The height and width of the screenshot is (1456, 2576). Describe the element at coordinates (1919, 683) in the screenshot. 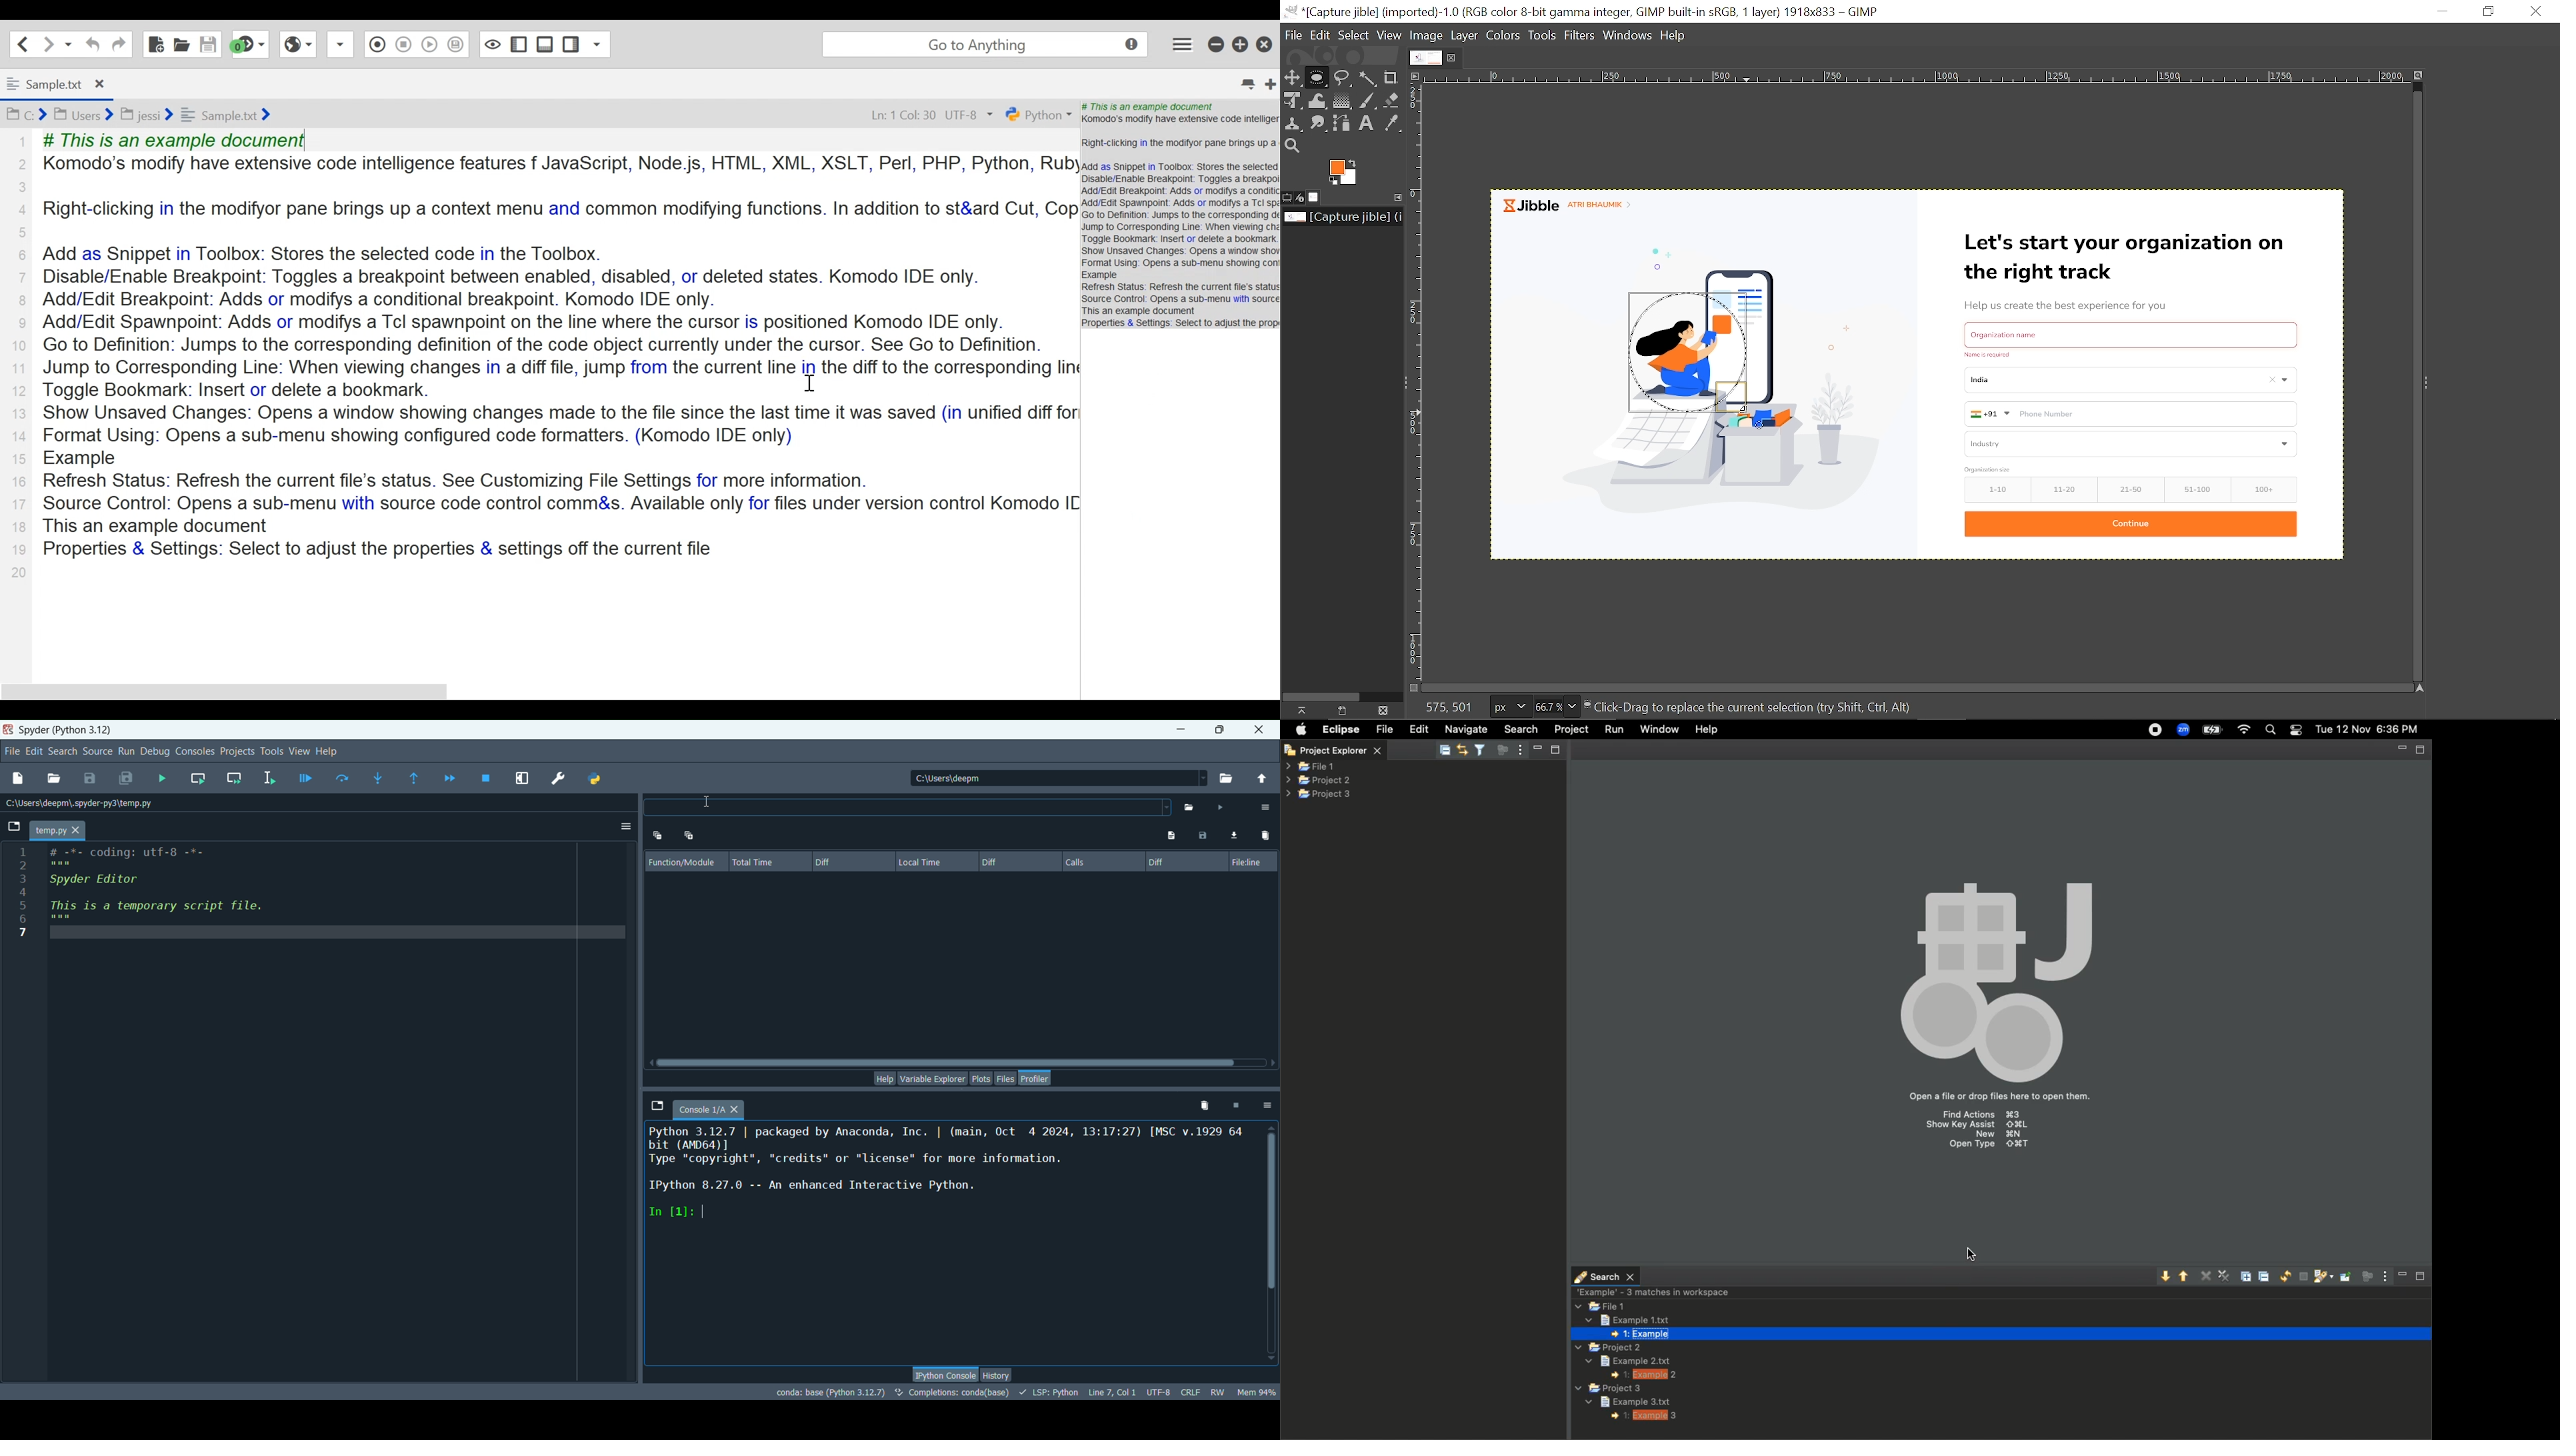

I see `horizontal scroll bar` at that location.